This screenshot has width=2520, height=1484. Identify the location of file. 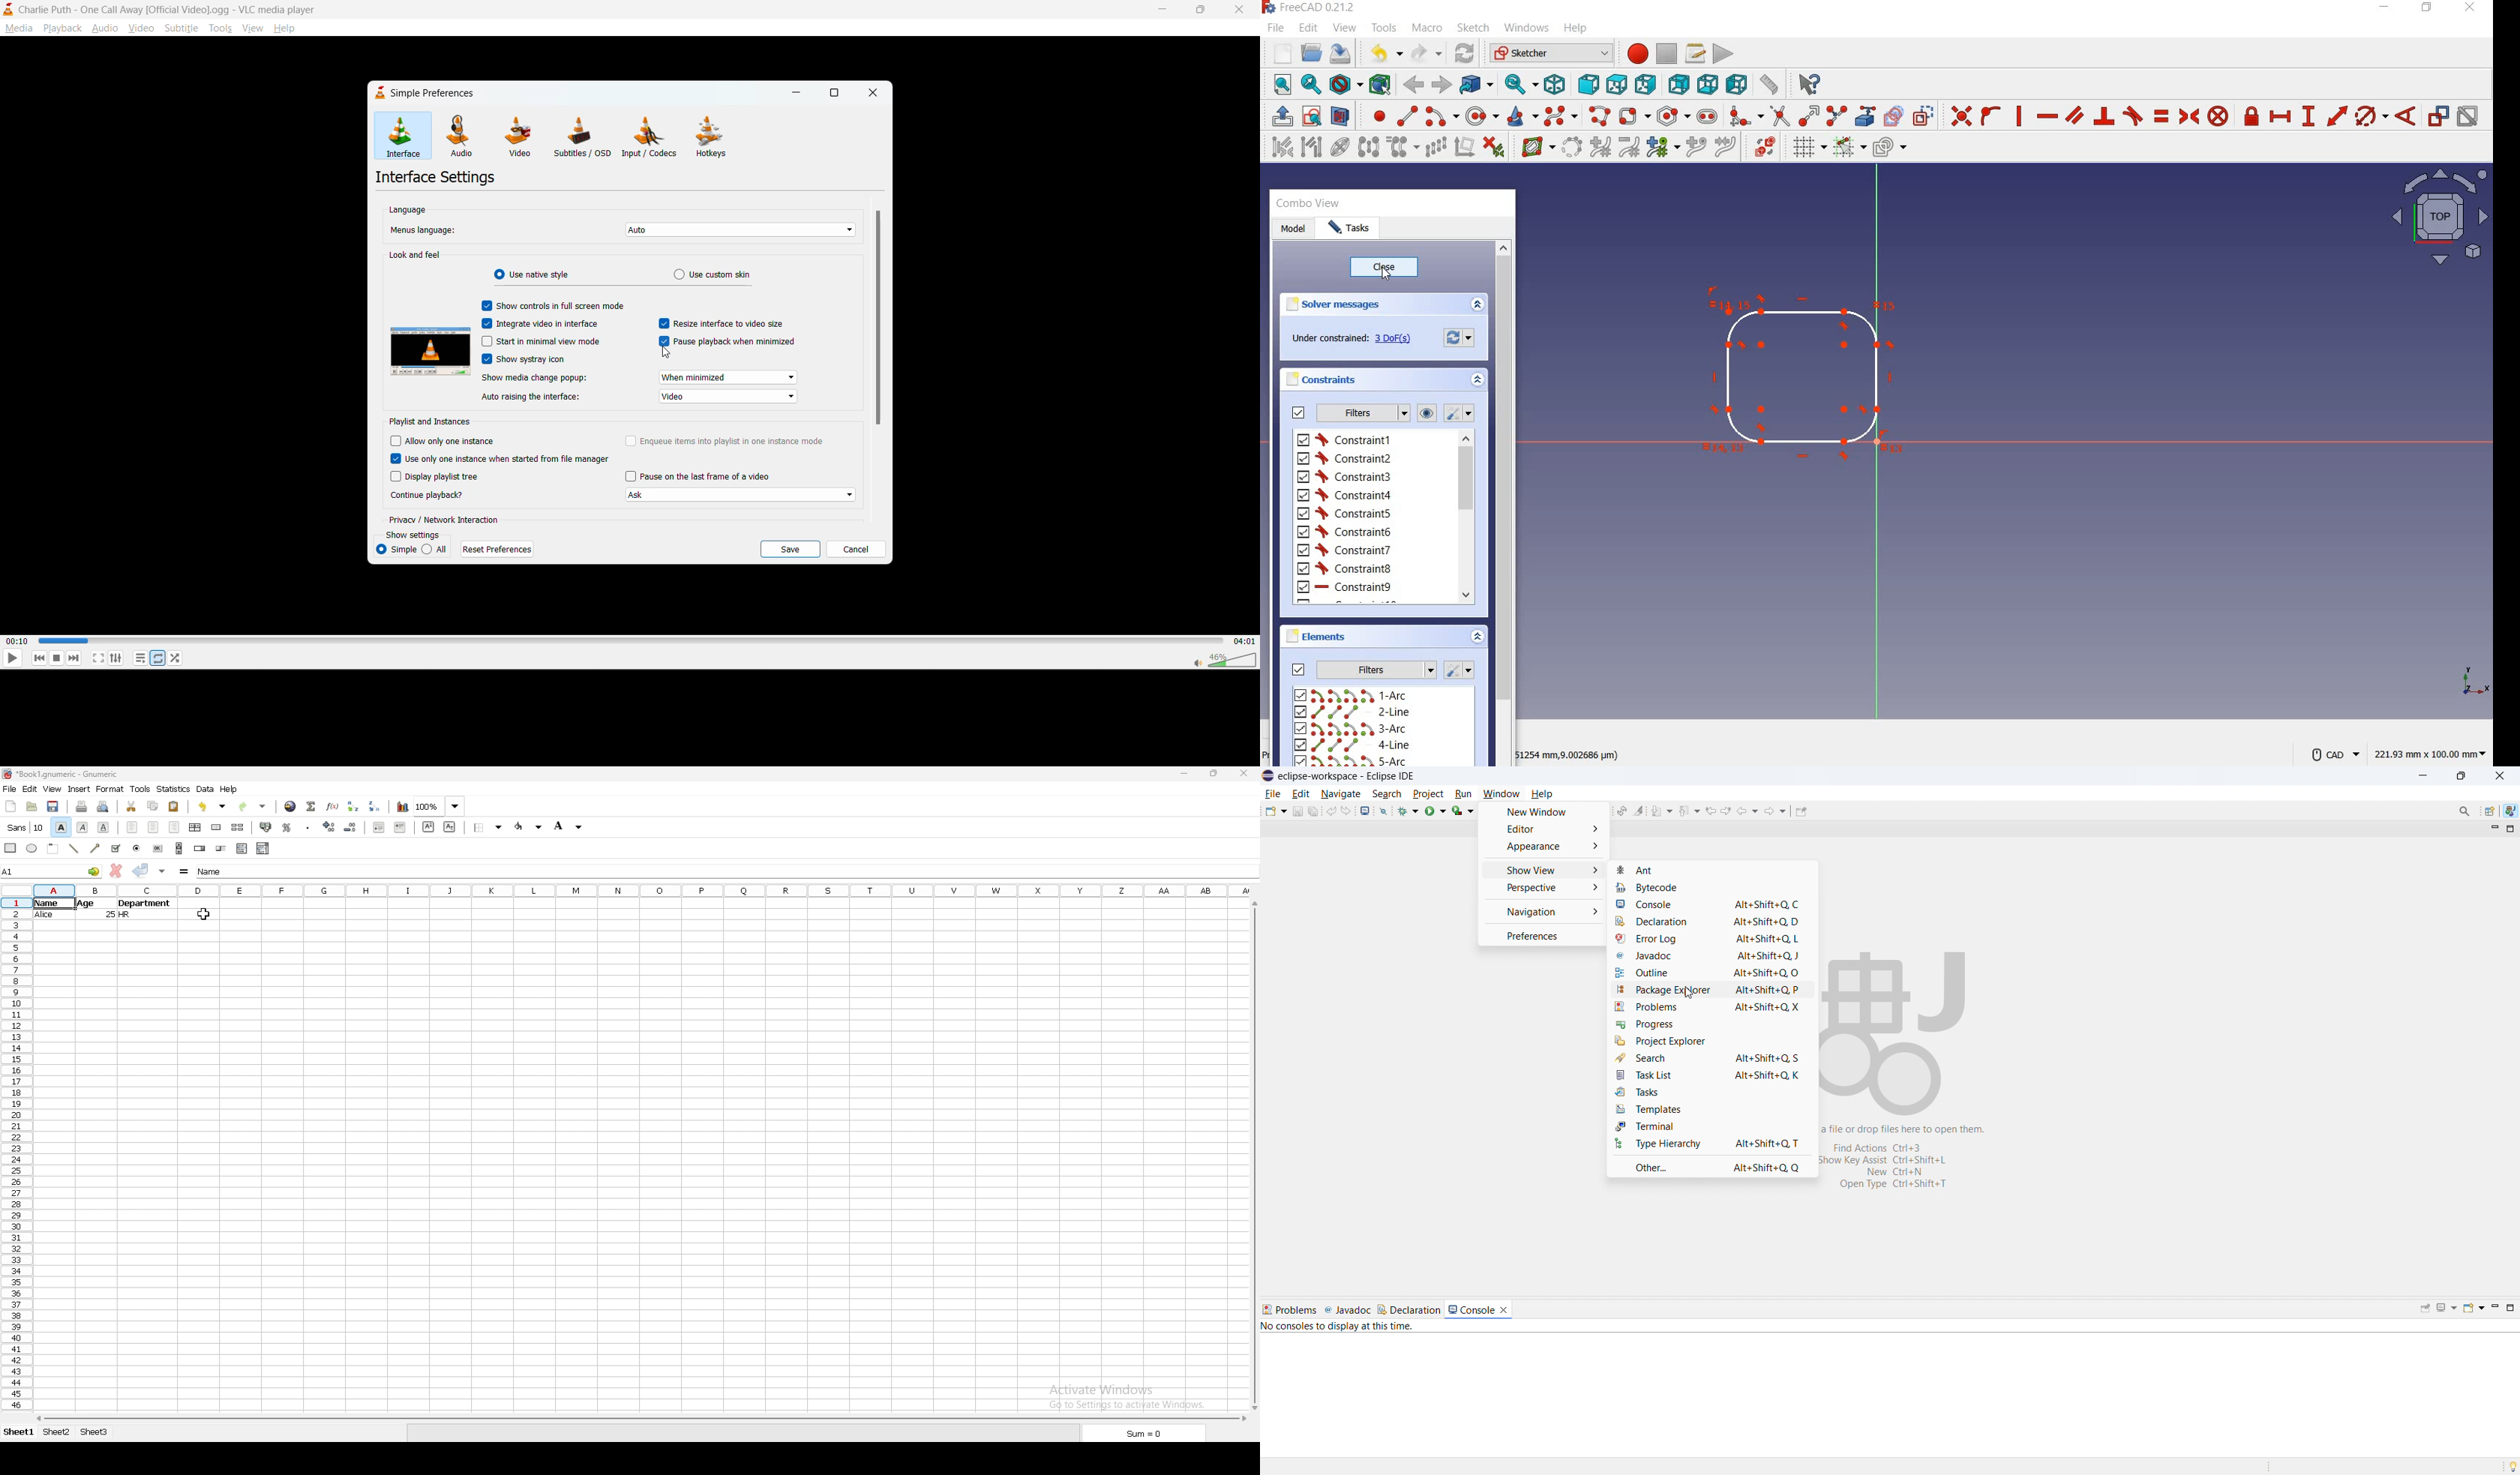
(1273, 793).